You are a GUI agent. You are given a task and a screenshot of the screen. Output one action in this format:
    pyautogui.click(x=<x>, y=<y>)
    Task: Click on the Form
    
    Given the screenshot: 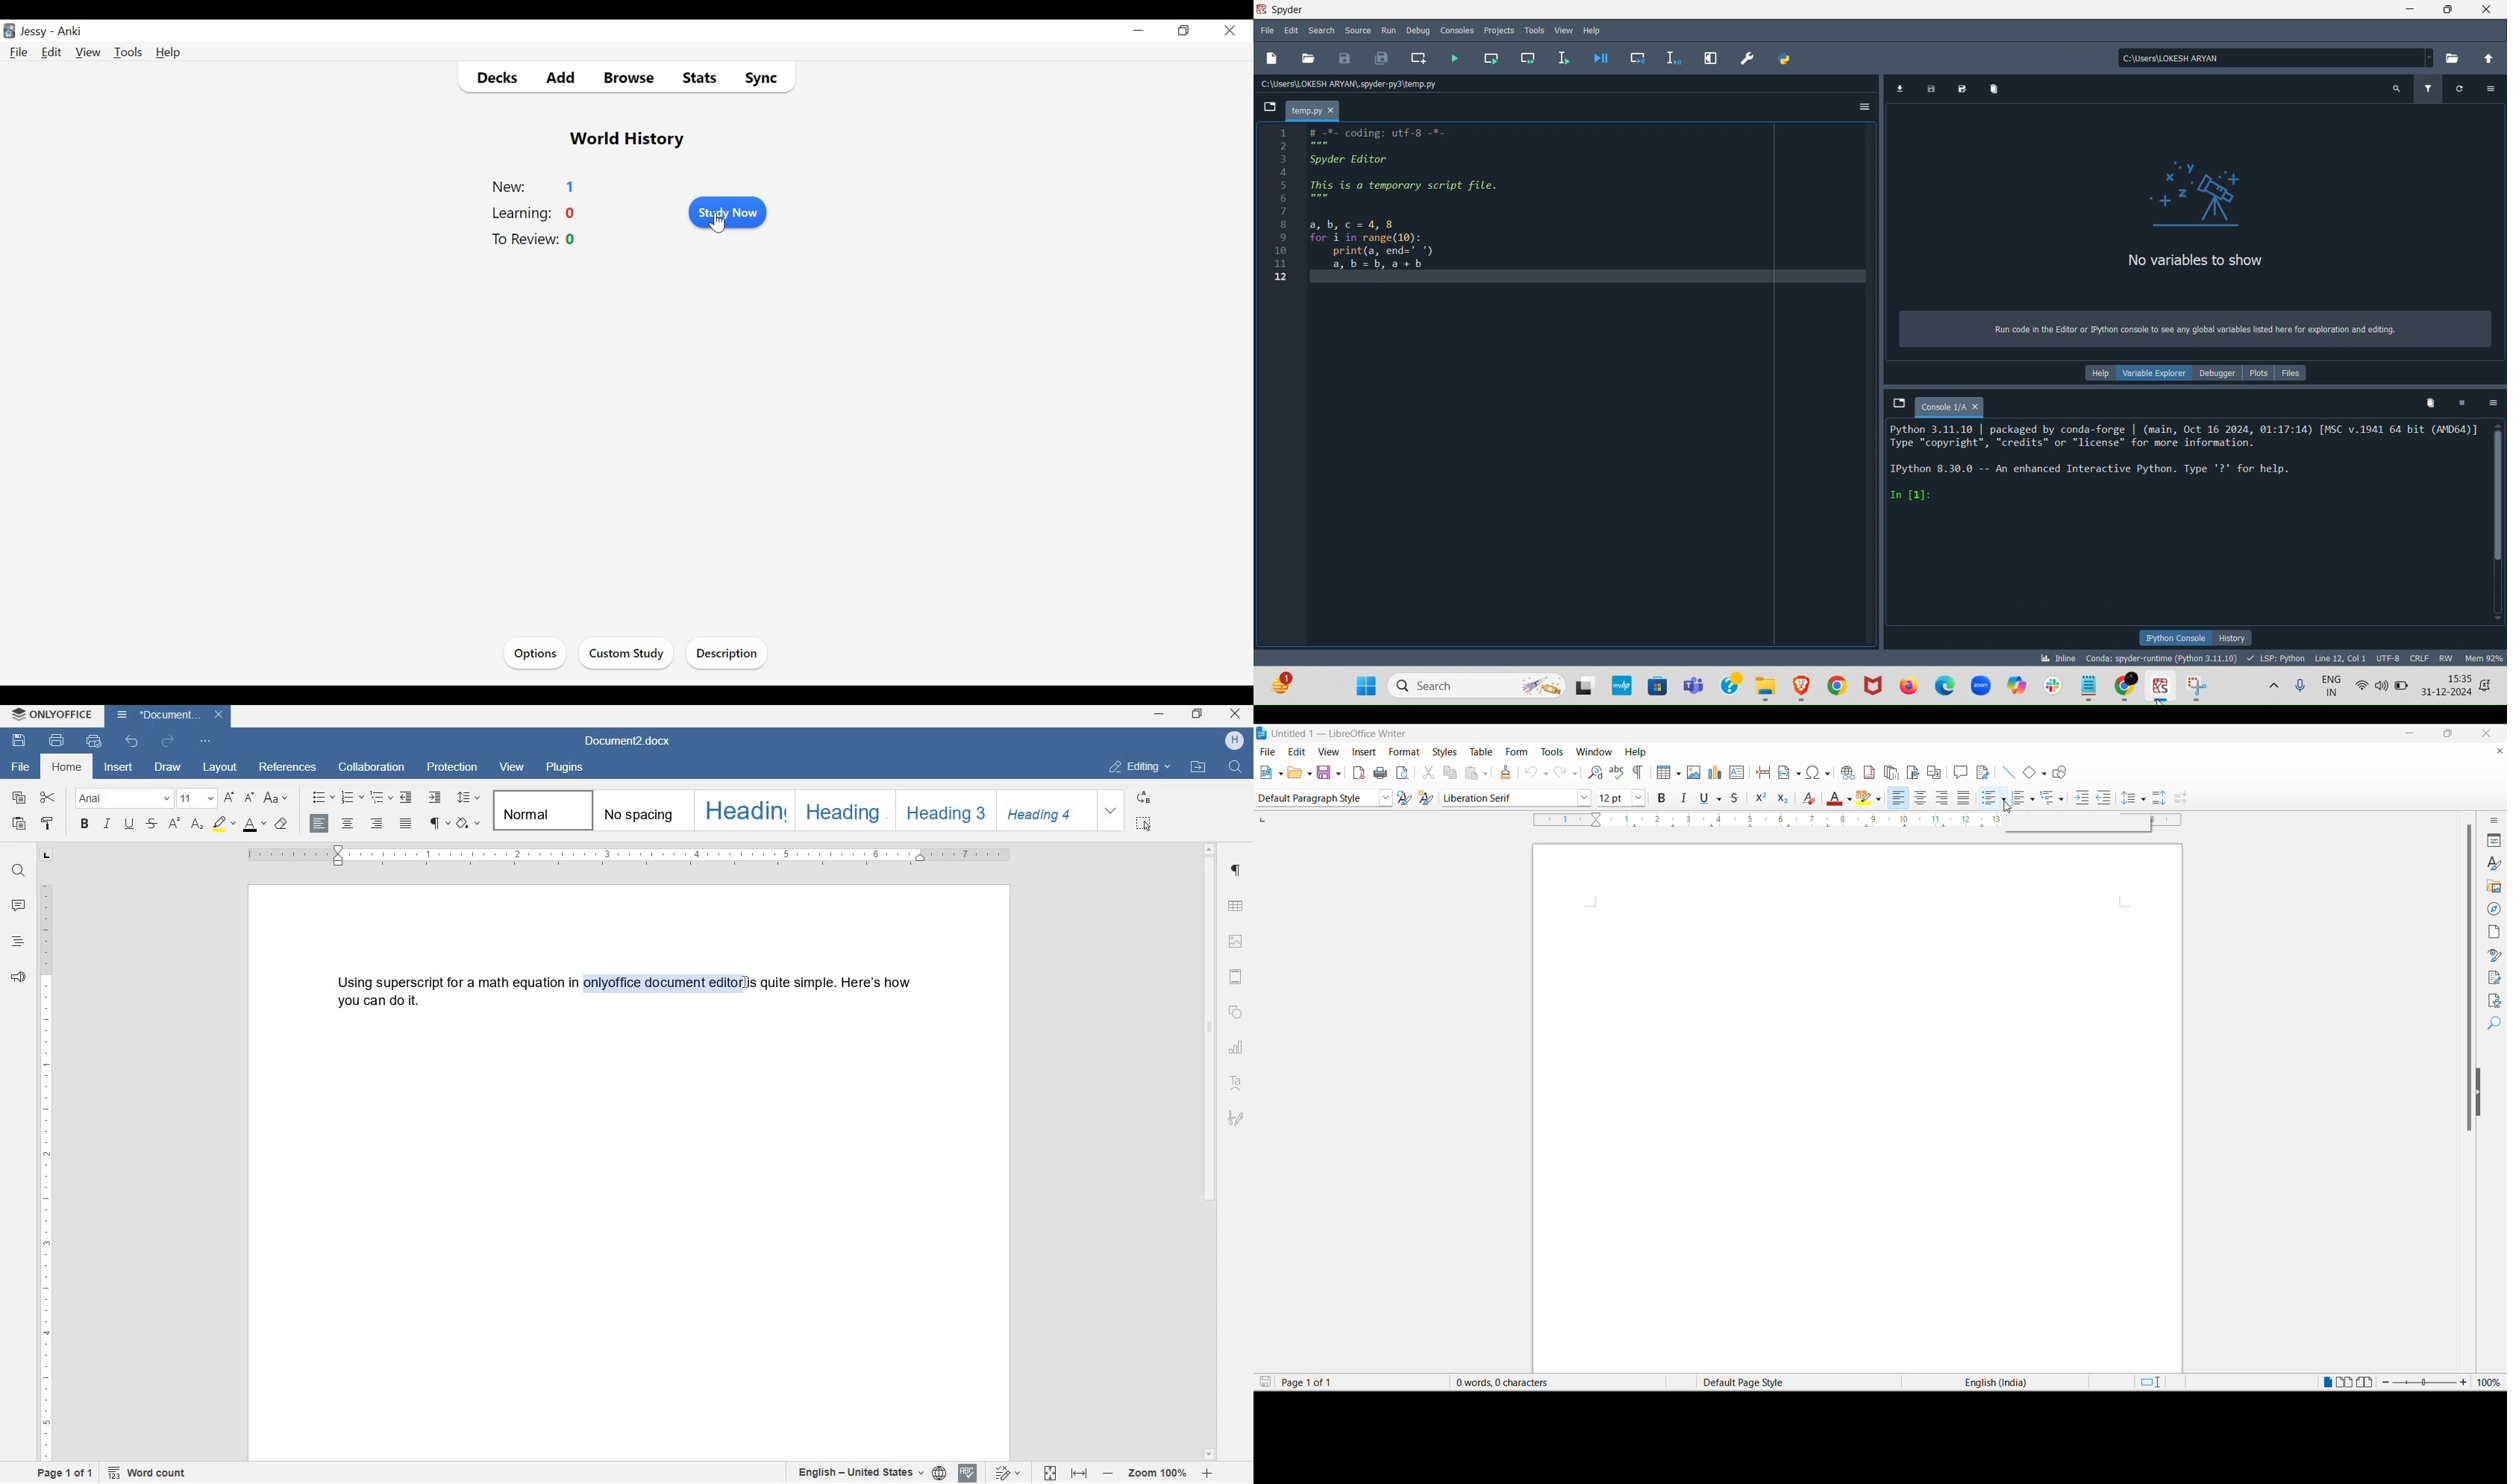 What is the action you would take?
    pyautogui.click(x=1517, y=751)
    